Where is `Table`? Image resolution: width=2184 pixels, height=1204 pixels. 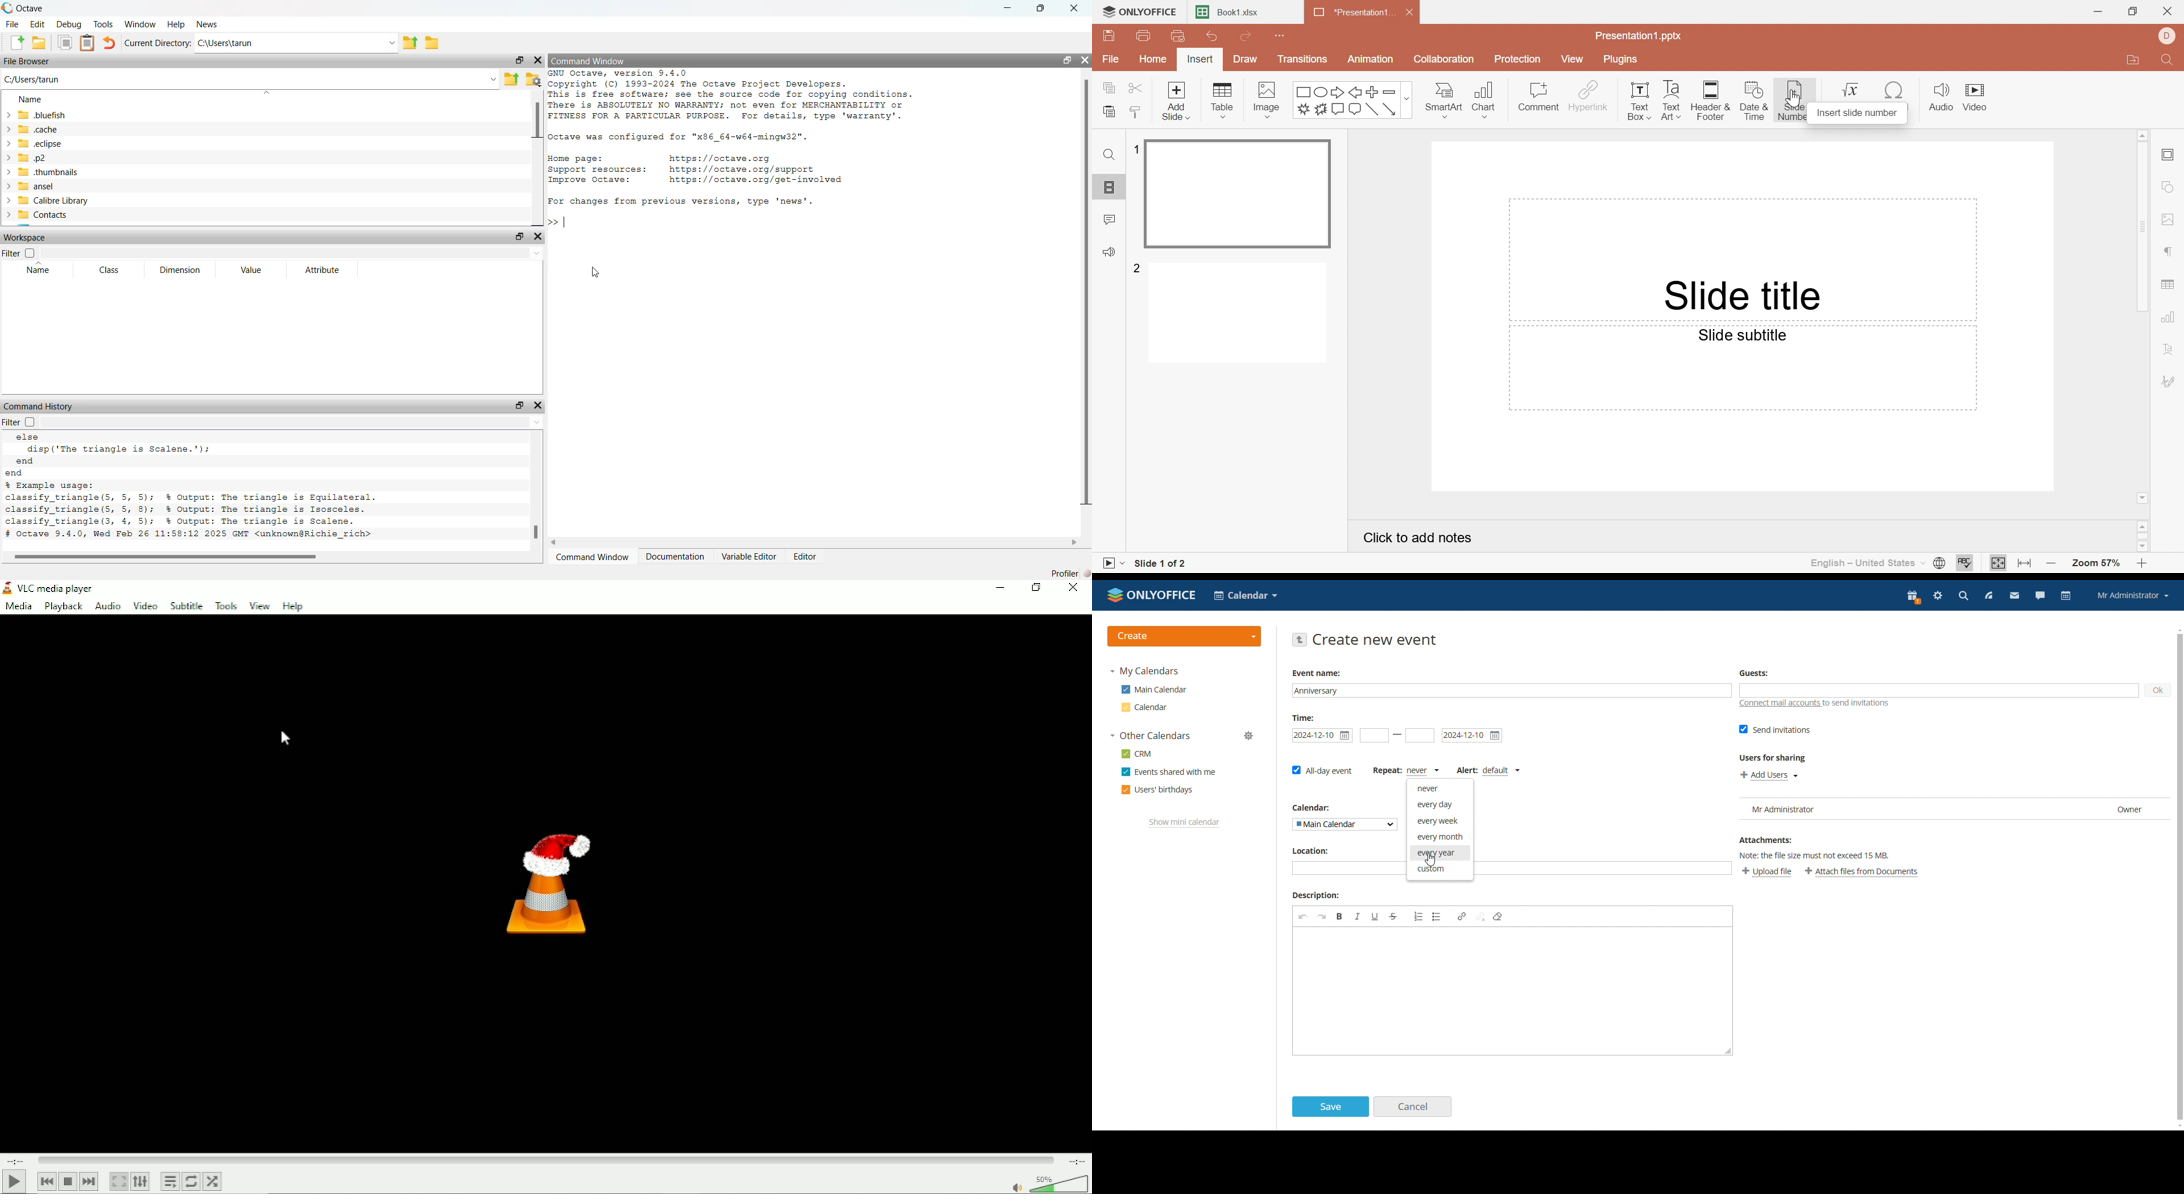 Table is located at coordinates (1223, 101).